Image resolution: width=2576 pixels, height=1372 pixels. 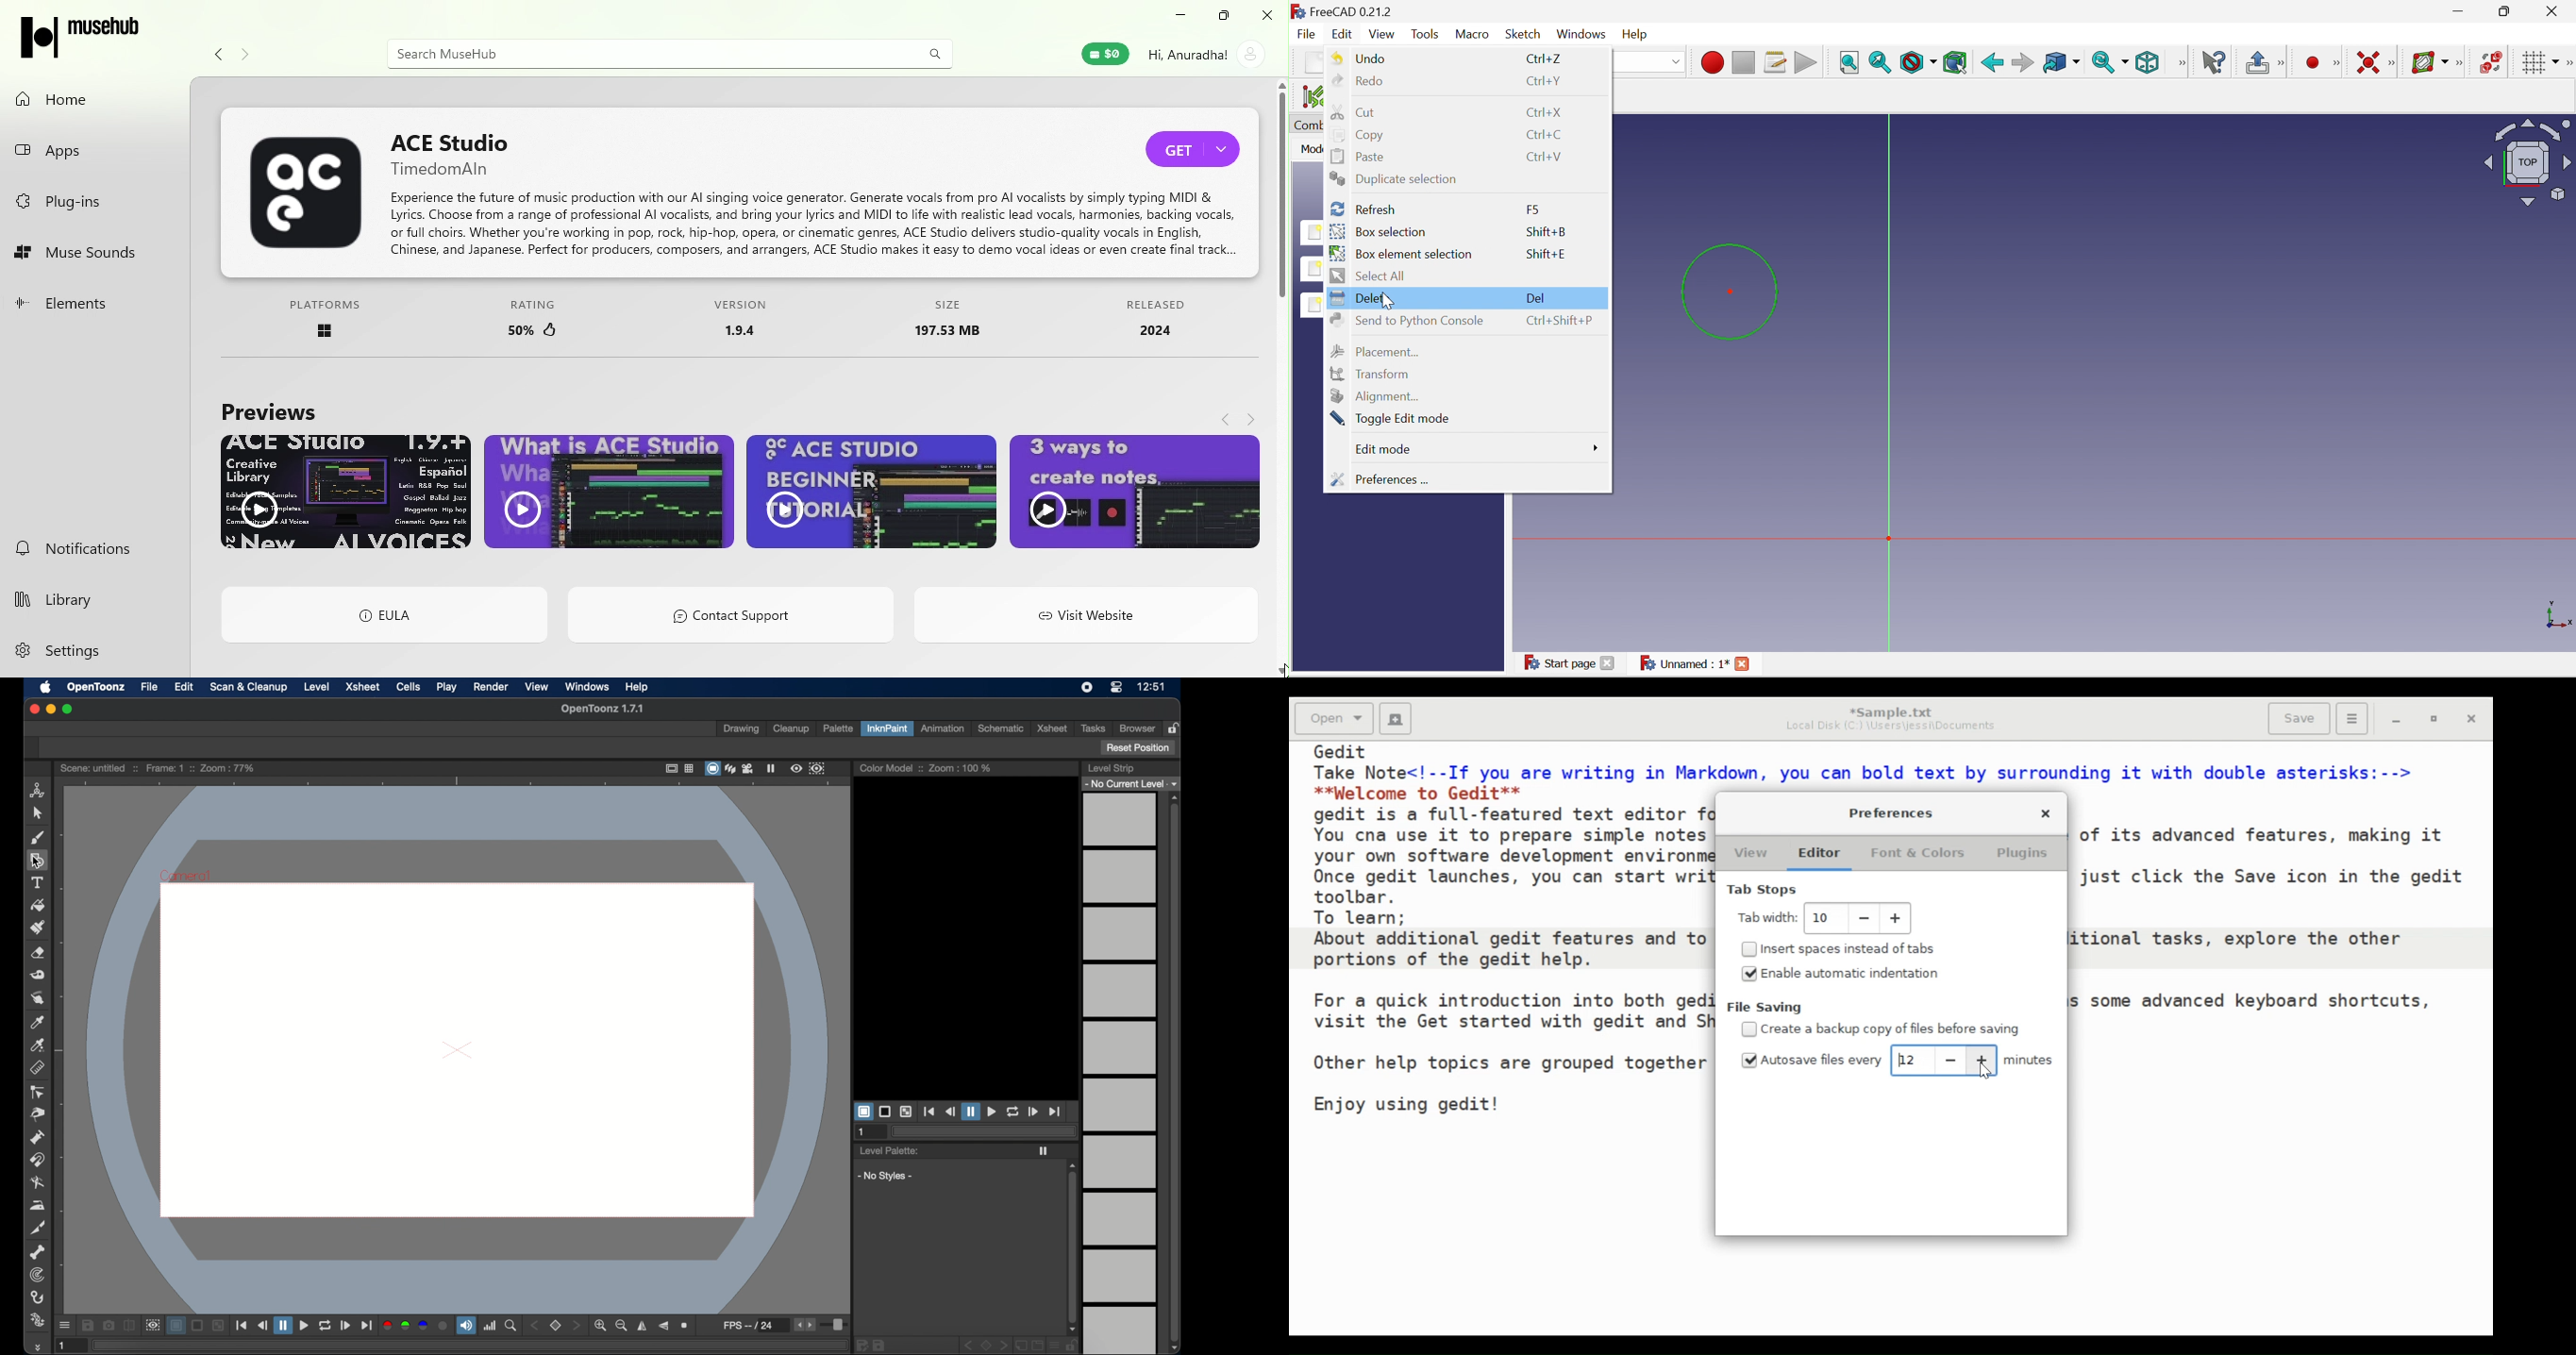 What do you see at coordinates (219, 52) in the screenshot?
I see `navigate back` at bounding box center [219, 52].